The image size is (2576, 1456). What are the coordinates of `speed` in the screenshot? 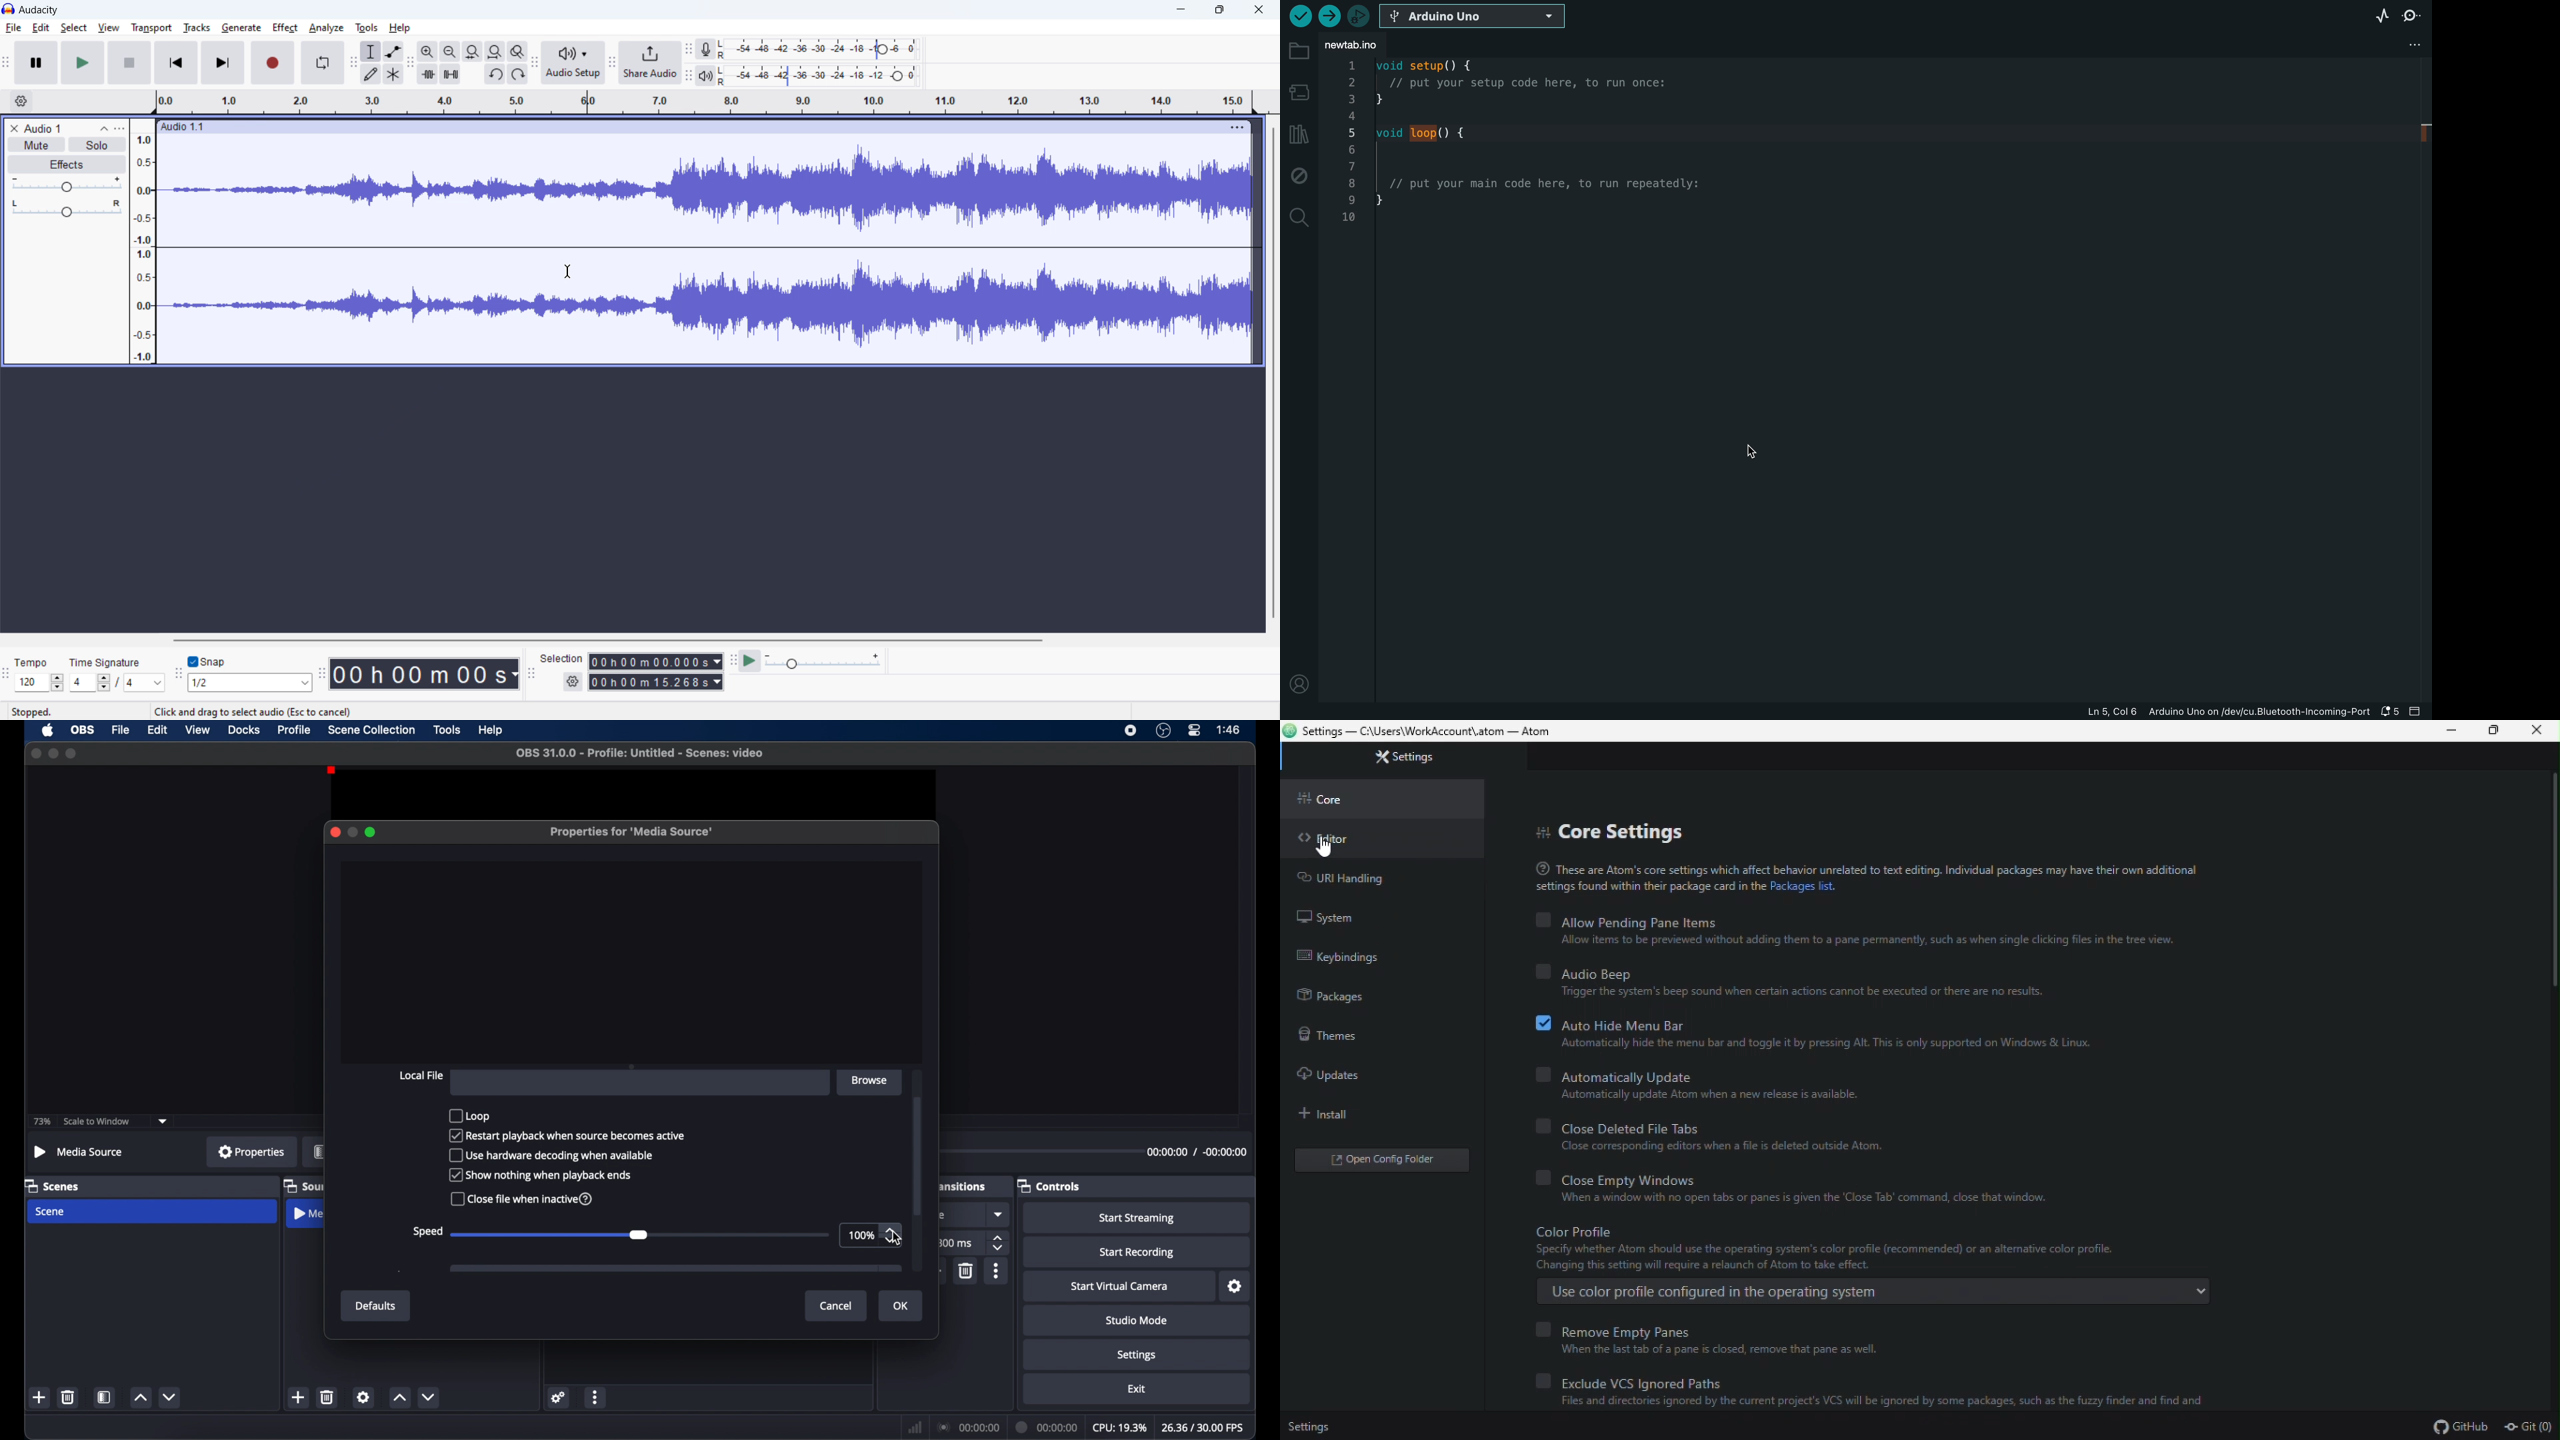 It's located at (427, 1232).